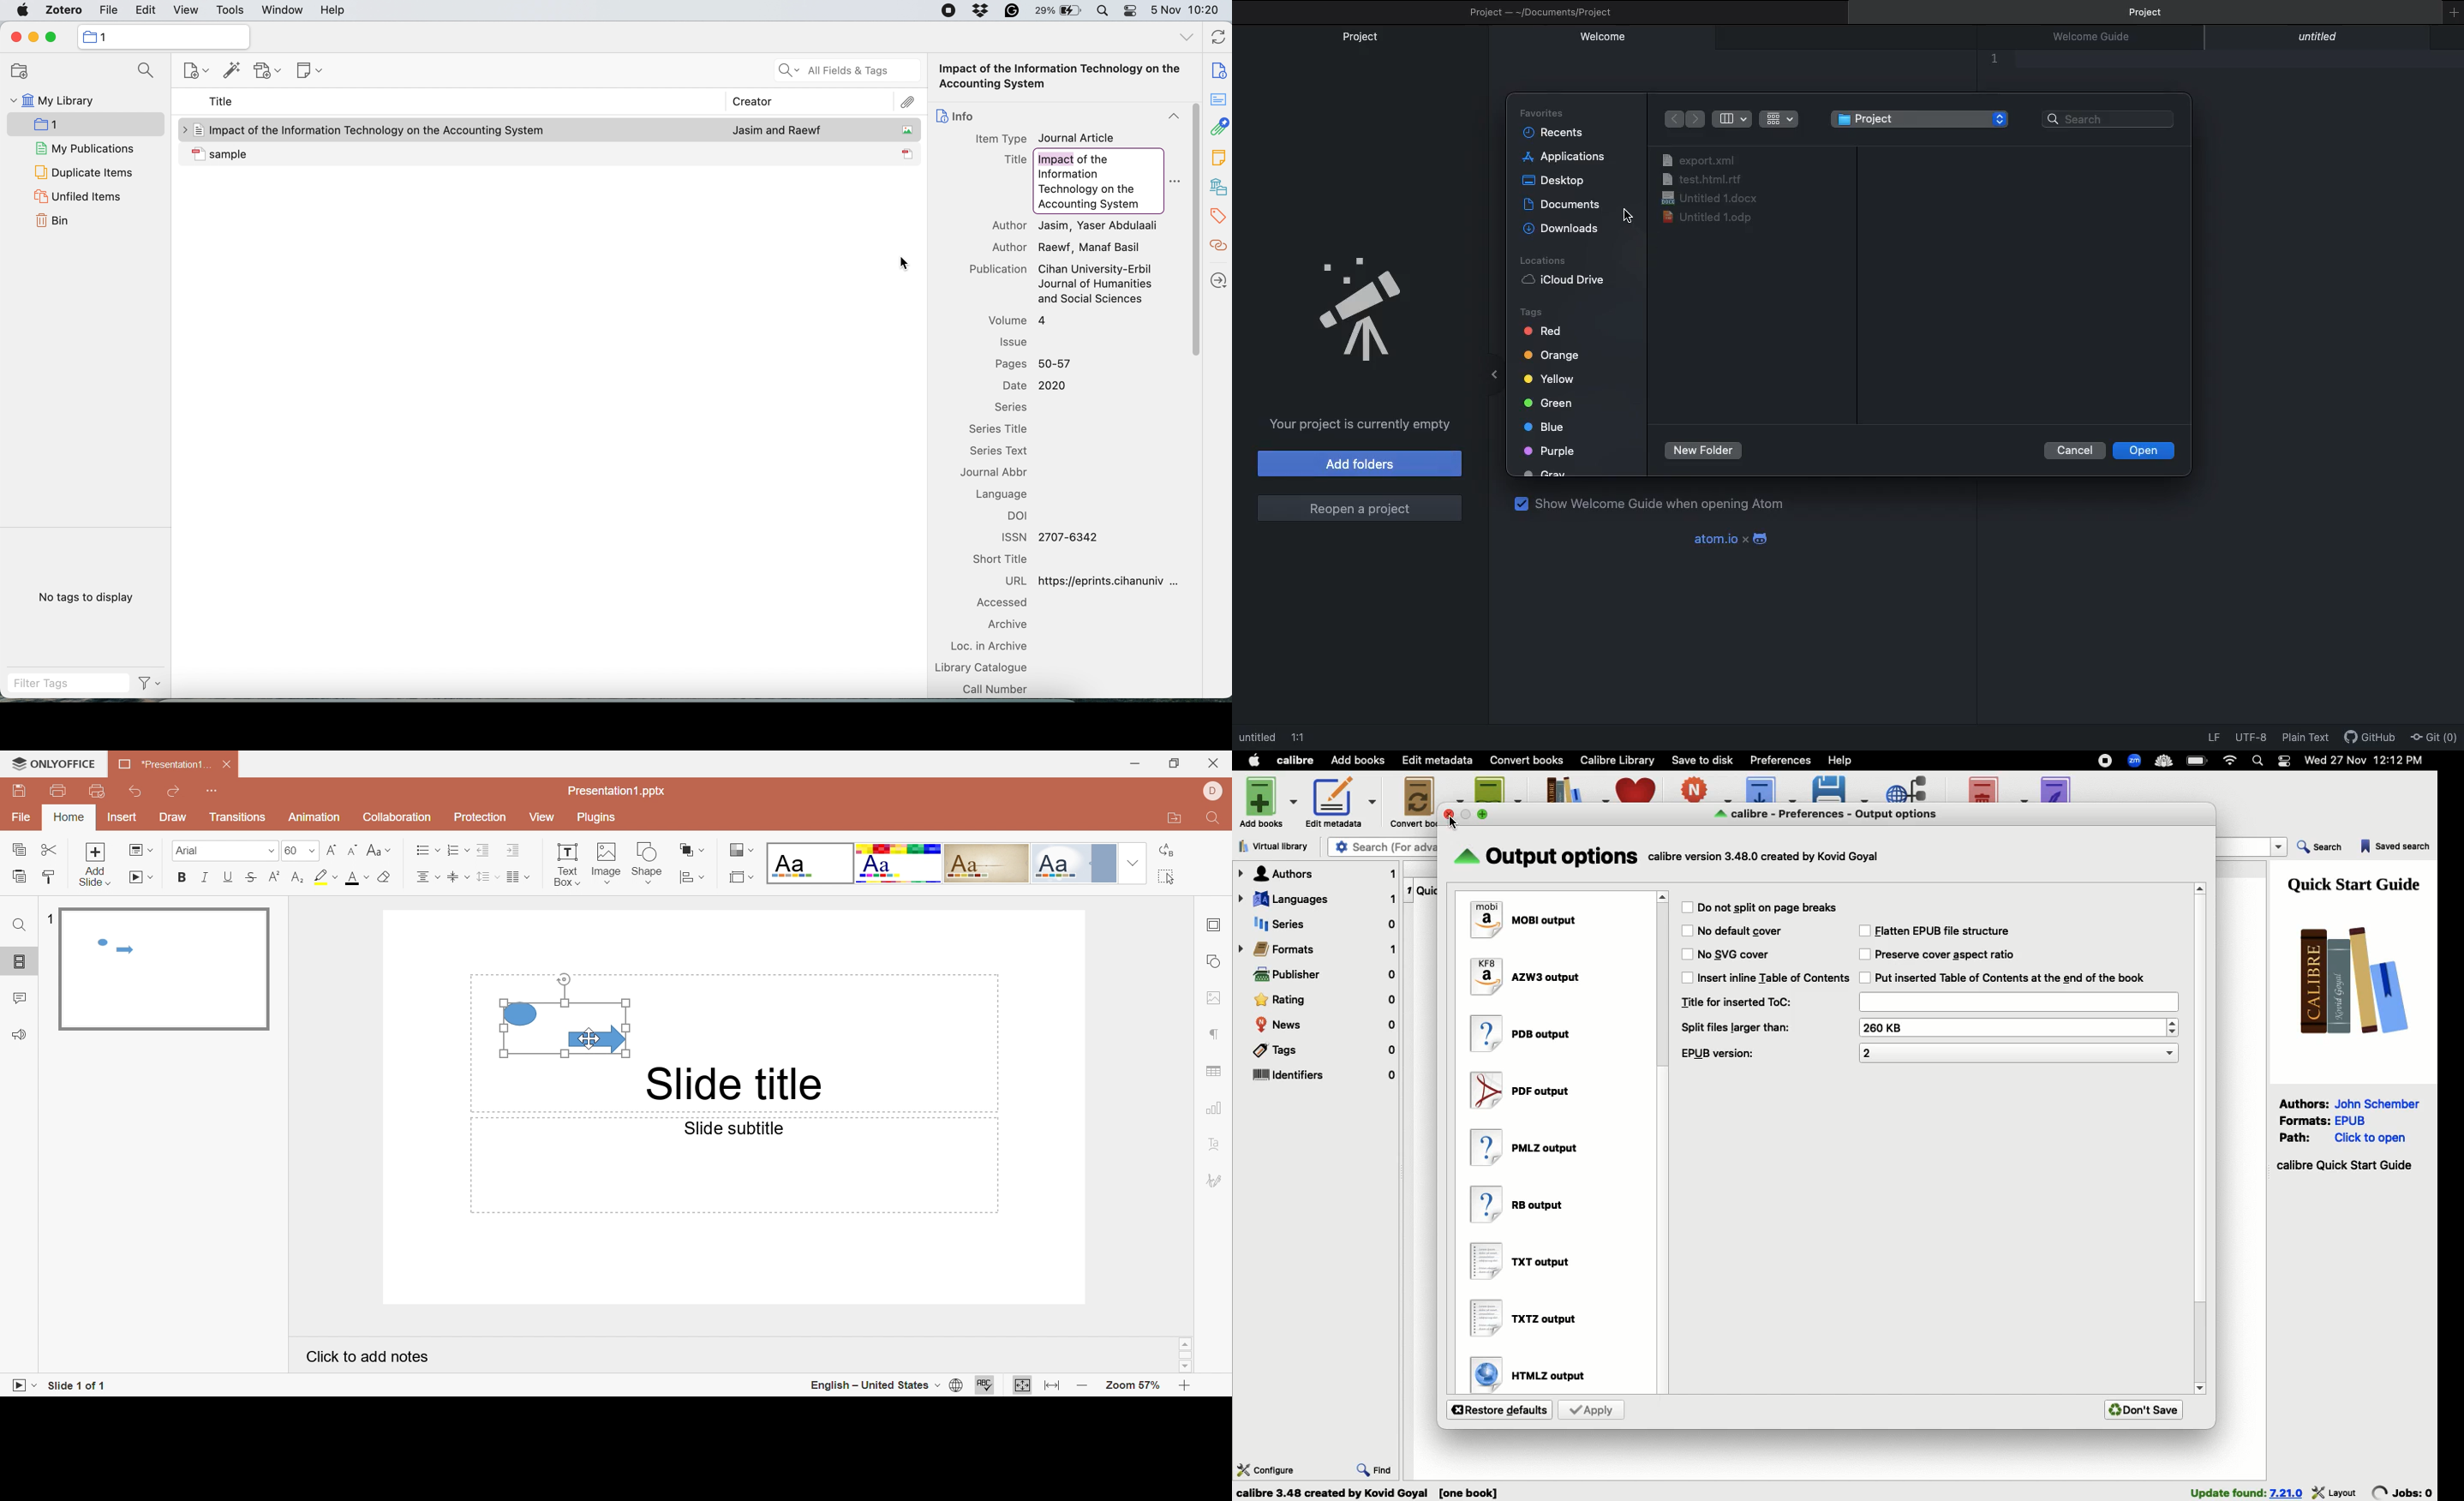 The image size is (2464, 1512). Describe the element at coordinates (1005, 451) in the screenshot. I see `series text` at that location.